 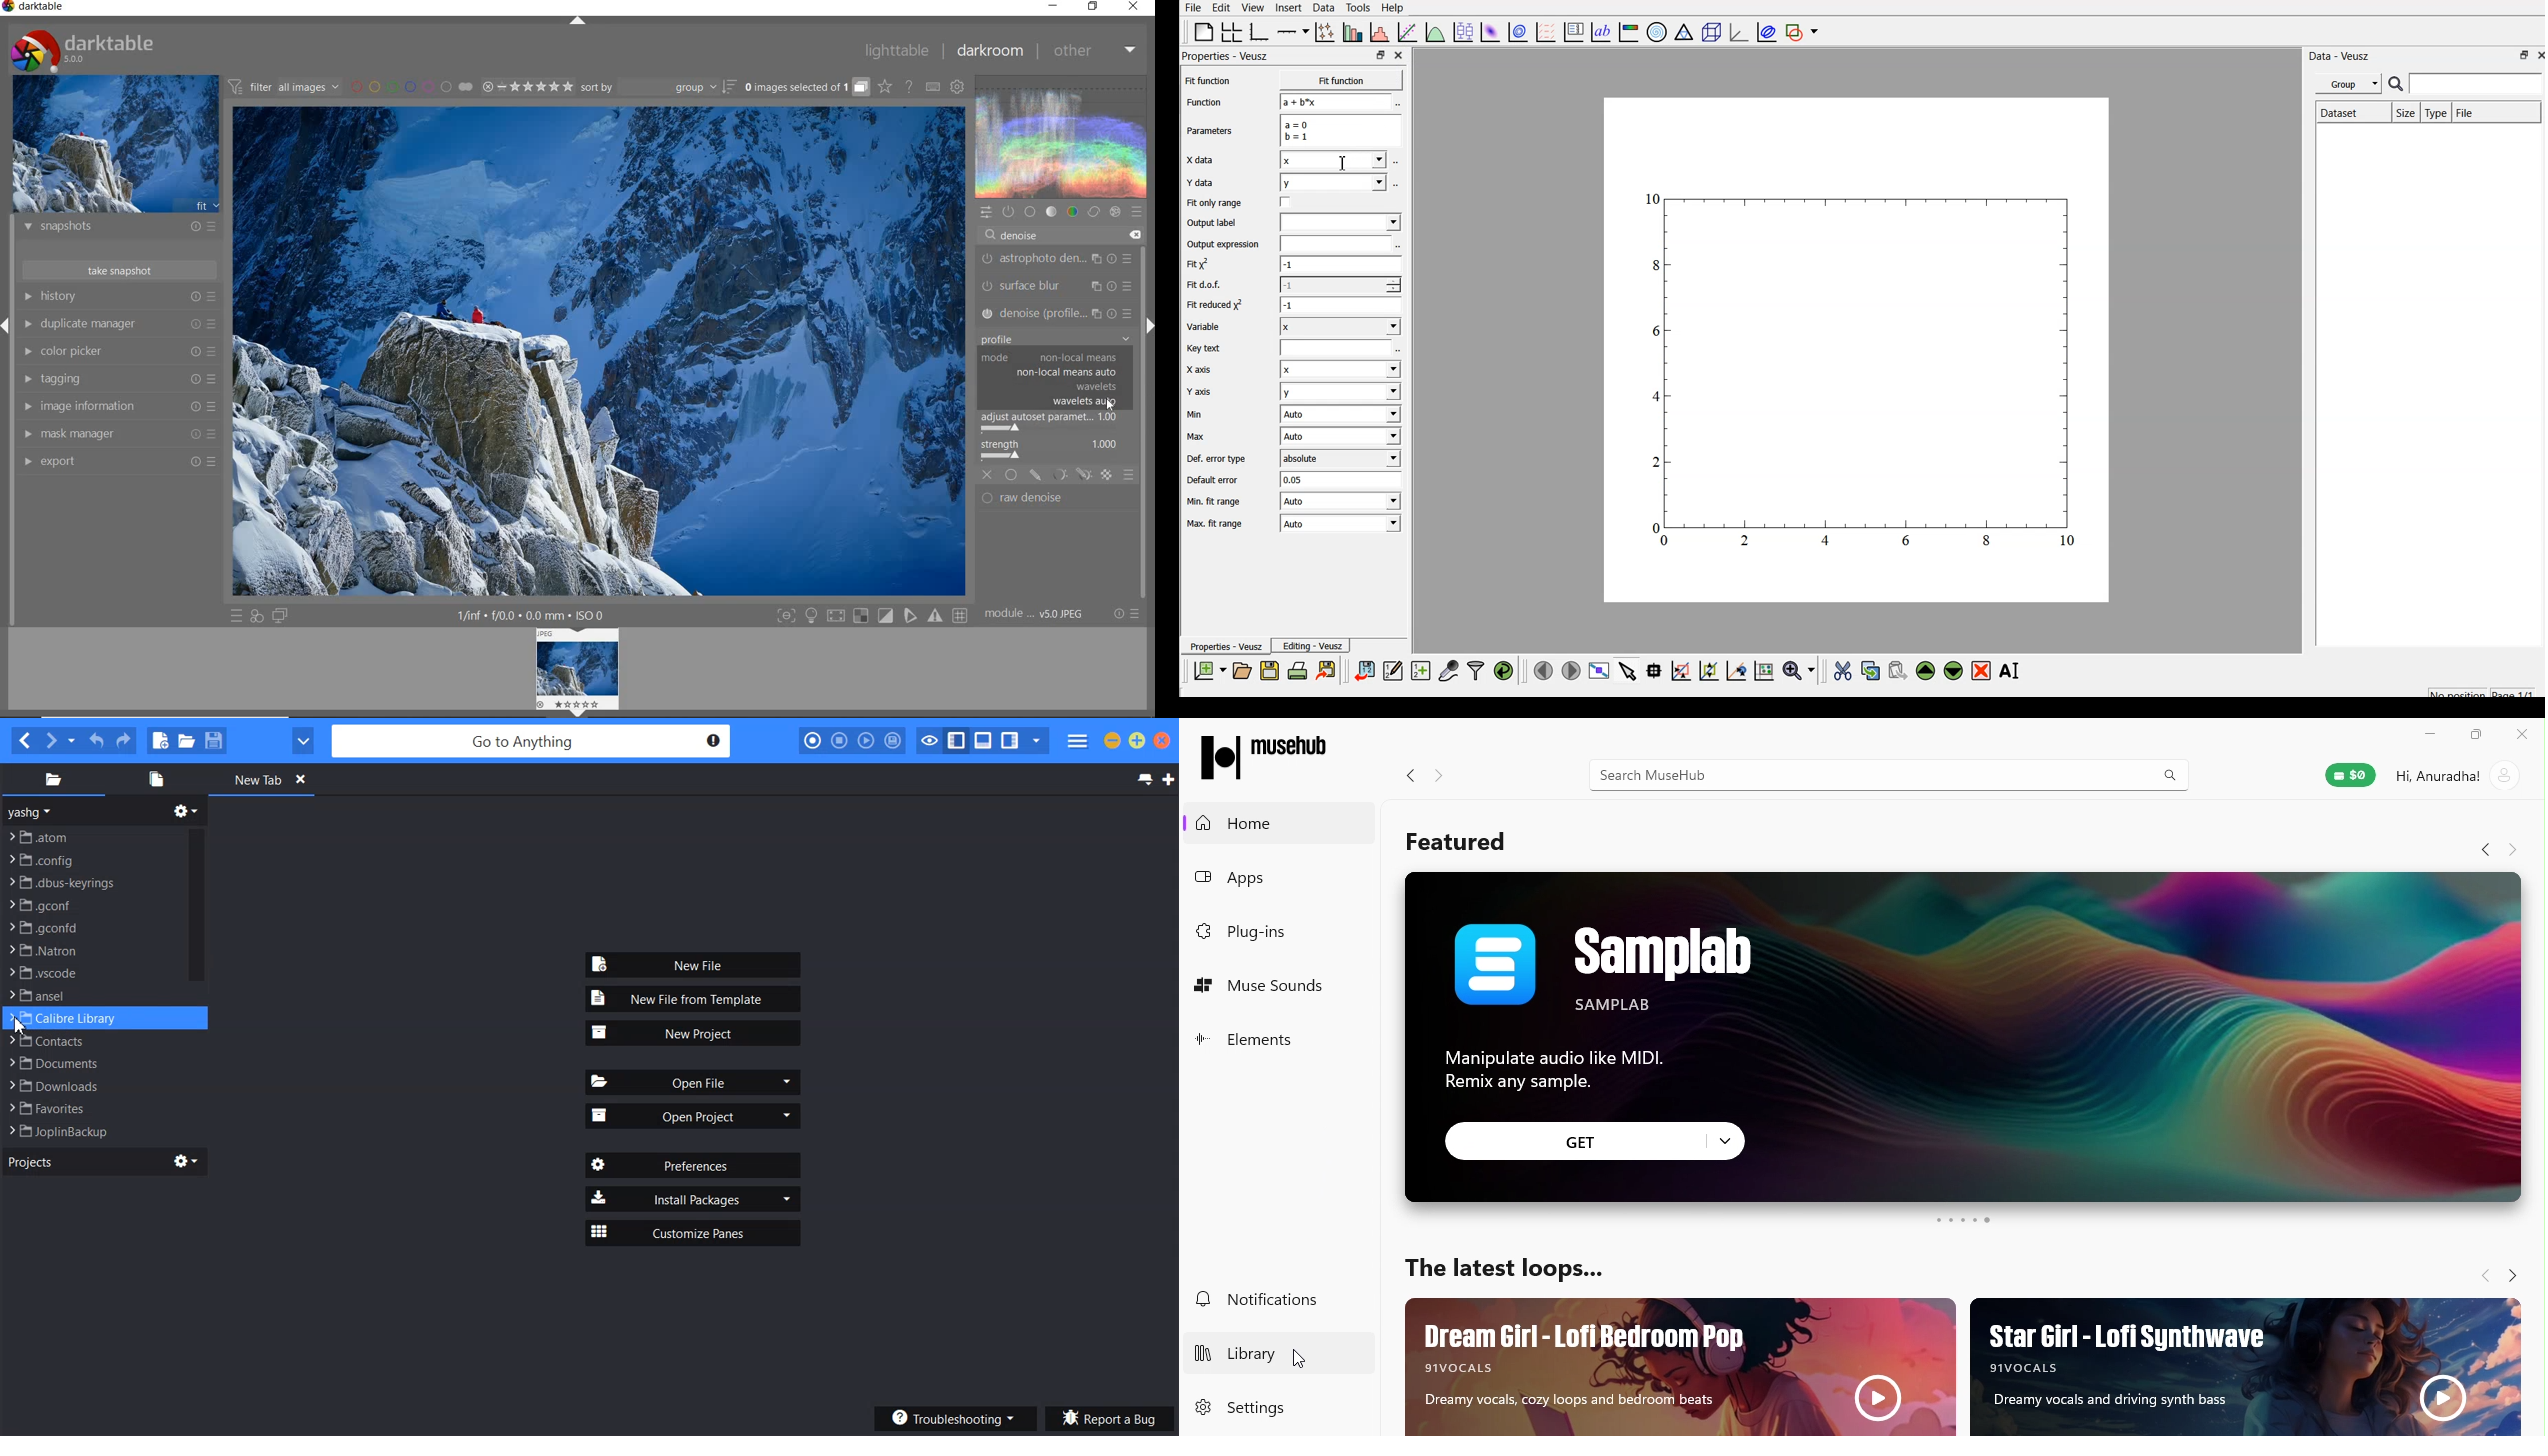 I want to click on duplicate manager, so click(x=118, y=324).